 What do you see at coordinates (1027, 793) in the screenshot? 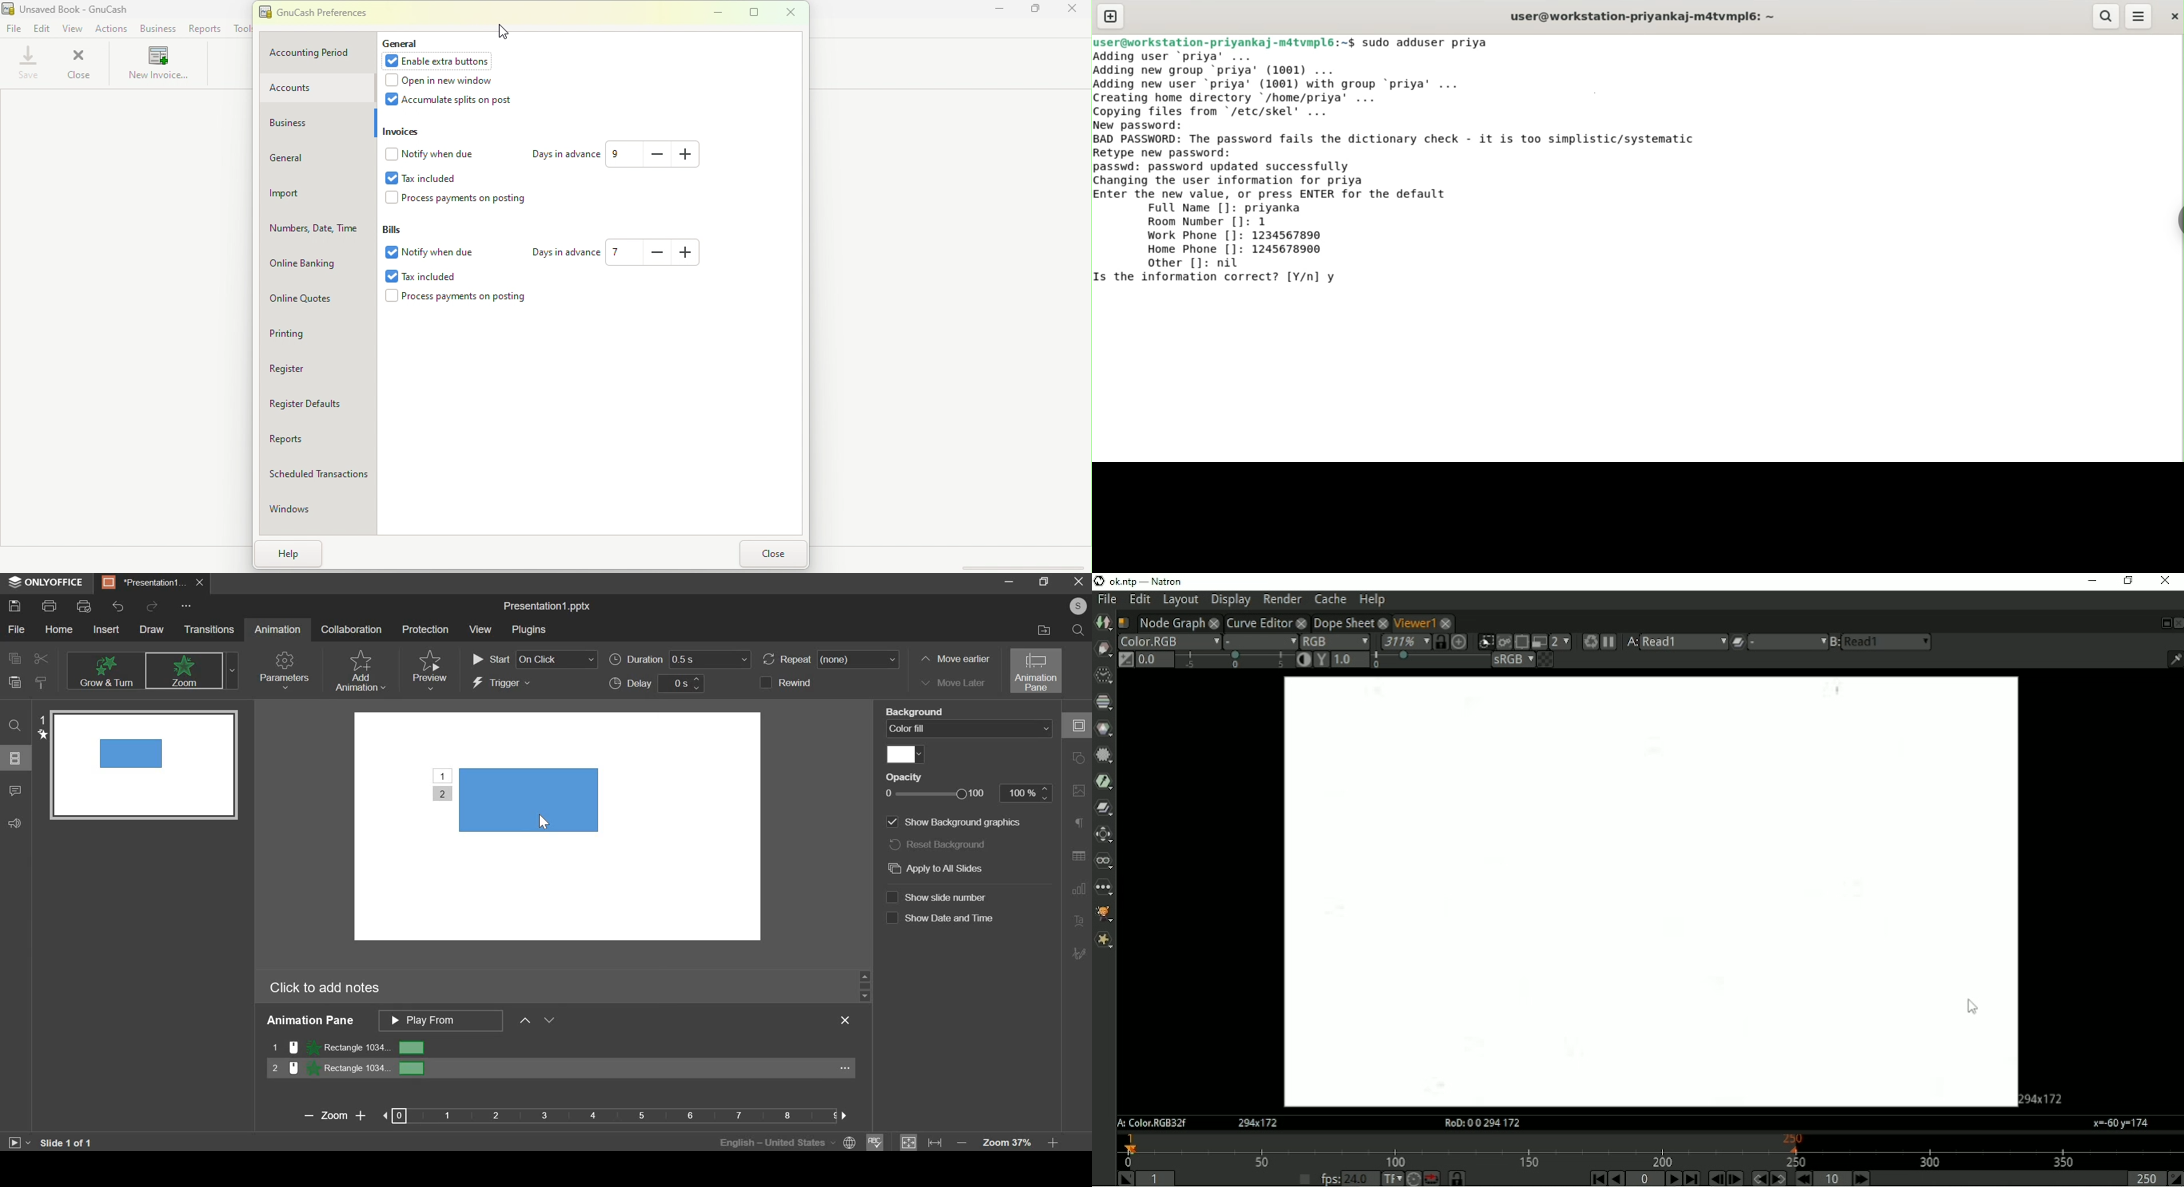
I see `100%` at bounding box center [1027, 793].